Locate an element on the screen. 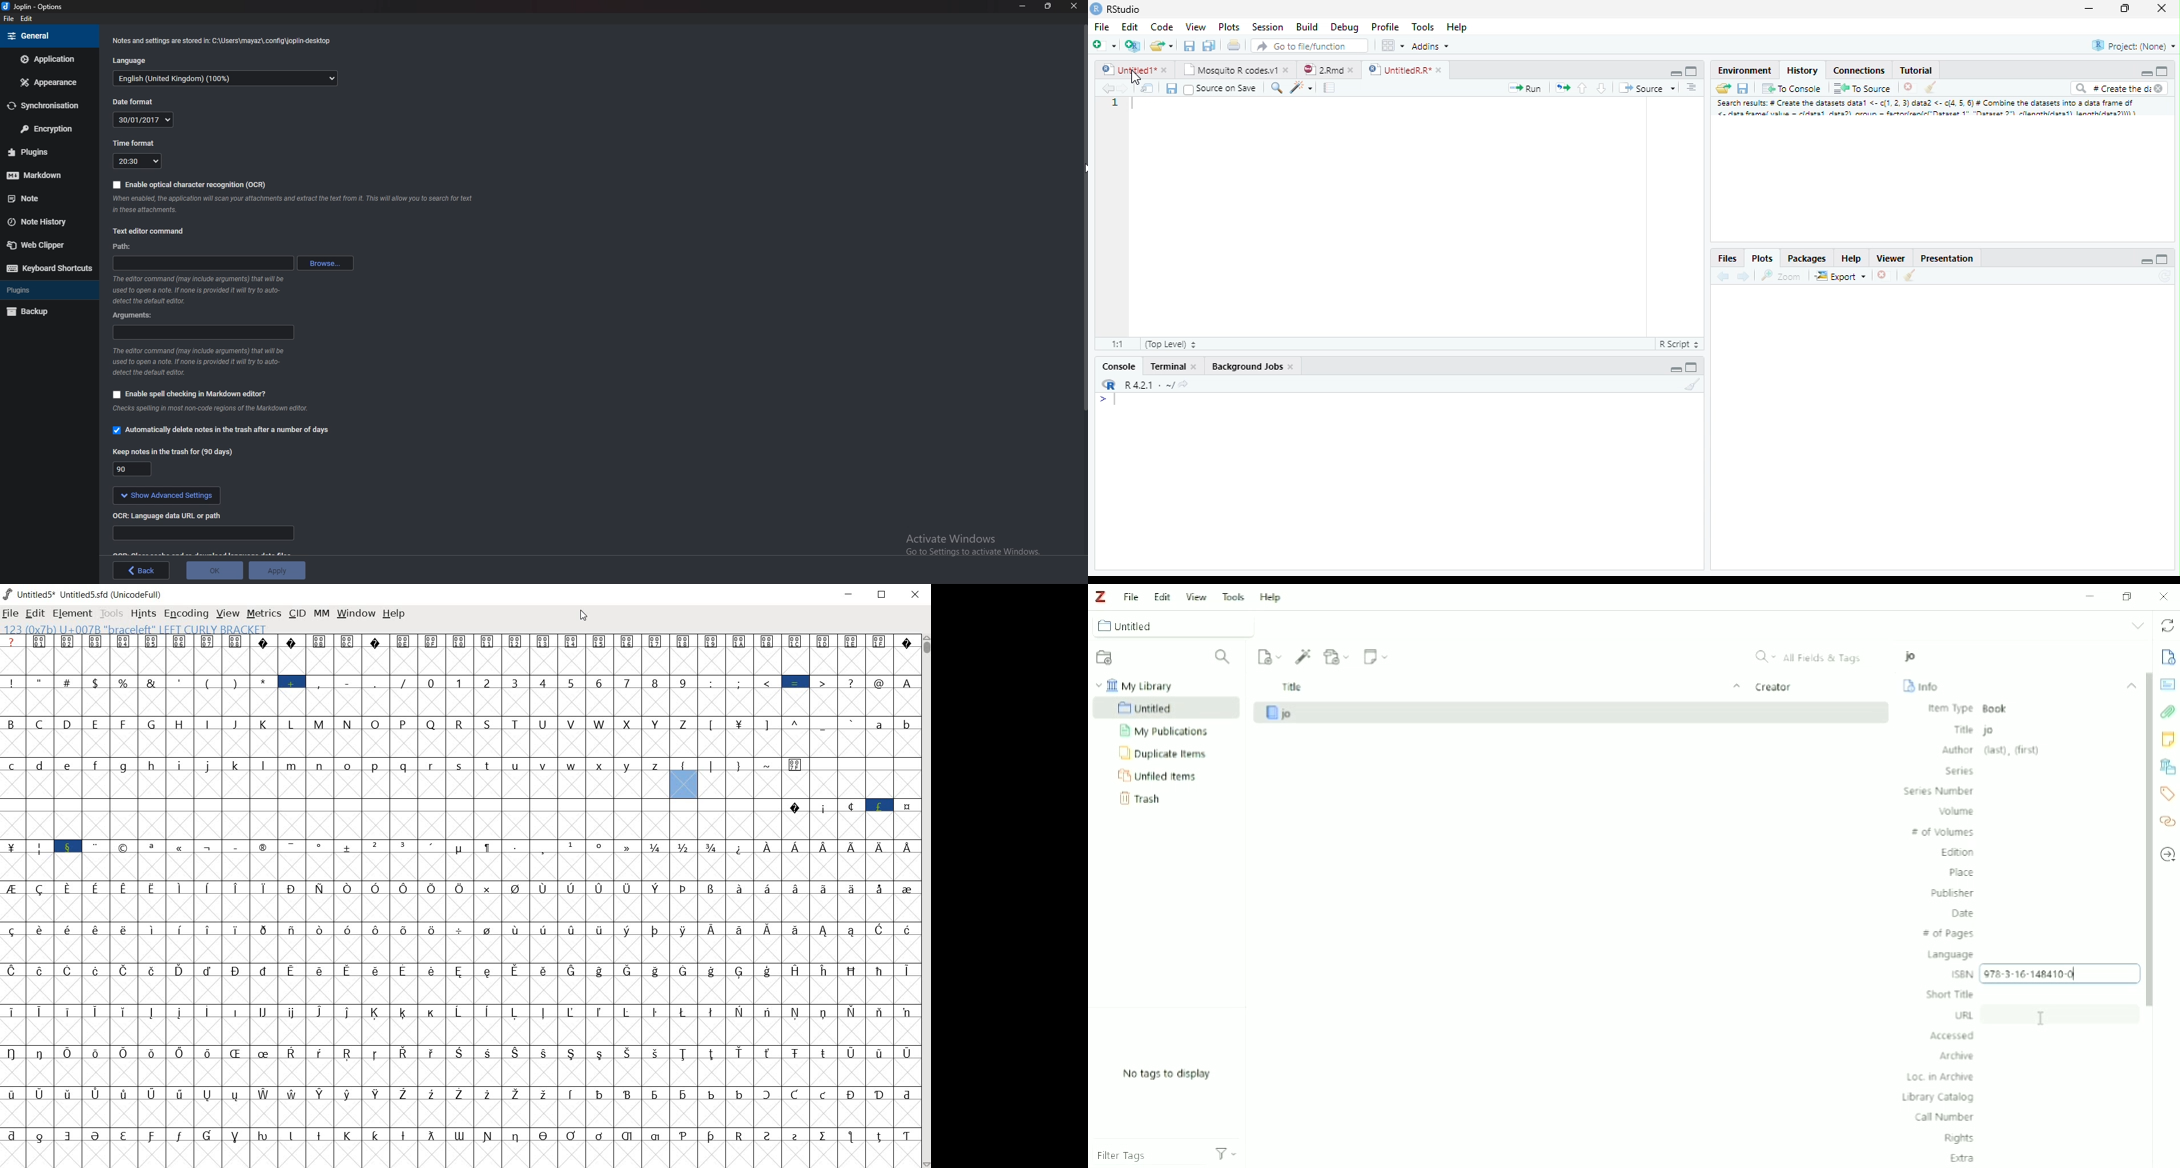  Save all is located at coordinates (1209, 46).